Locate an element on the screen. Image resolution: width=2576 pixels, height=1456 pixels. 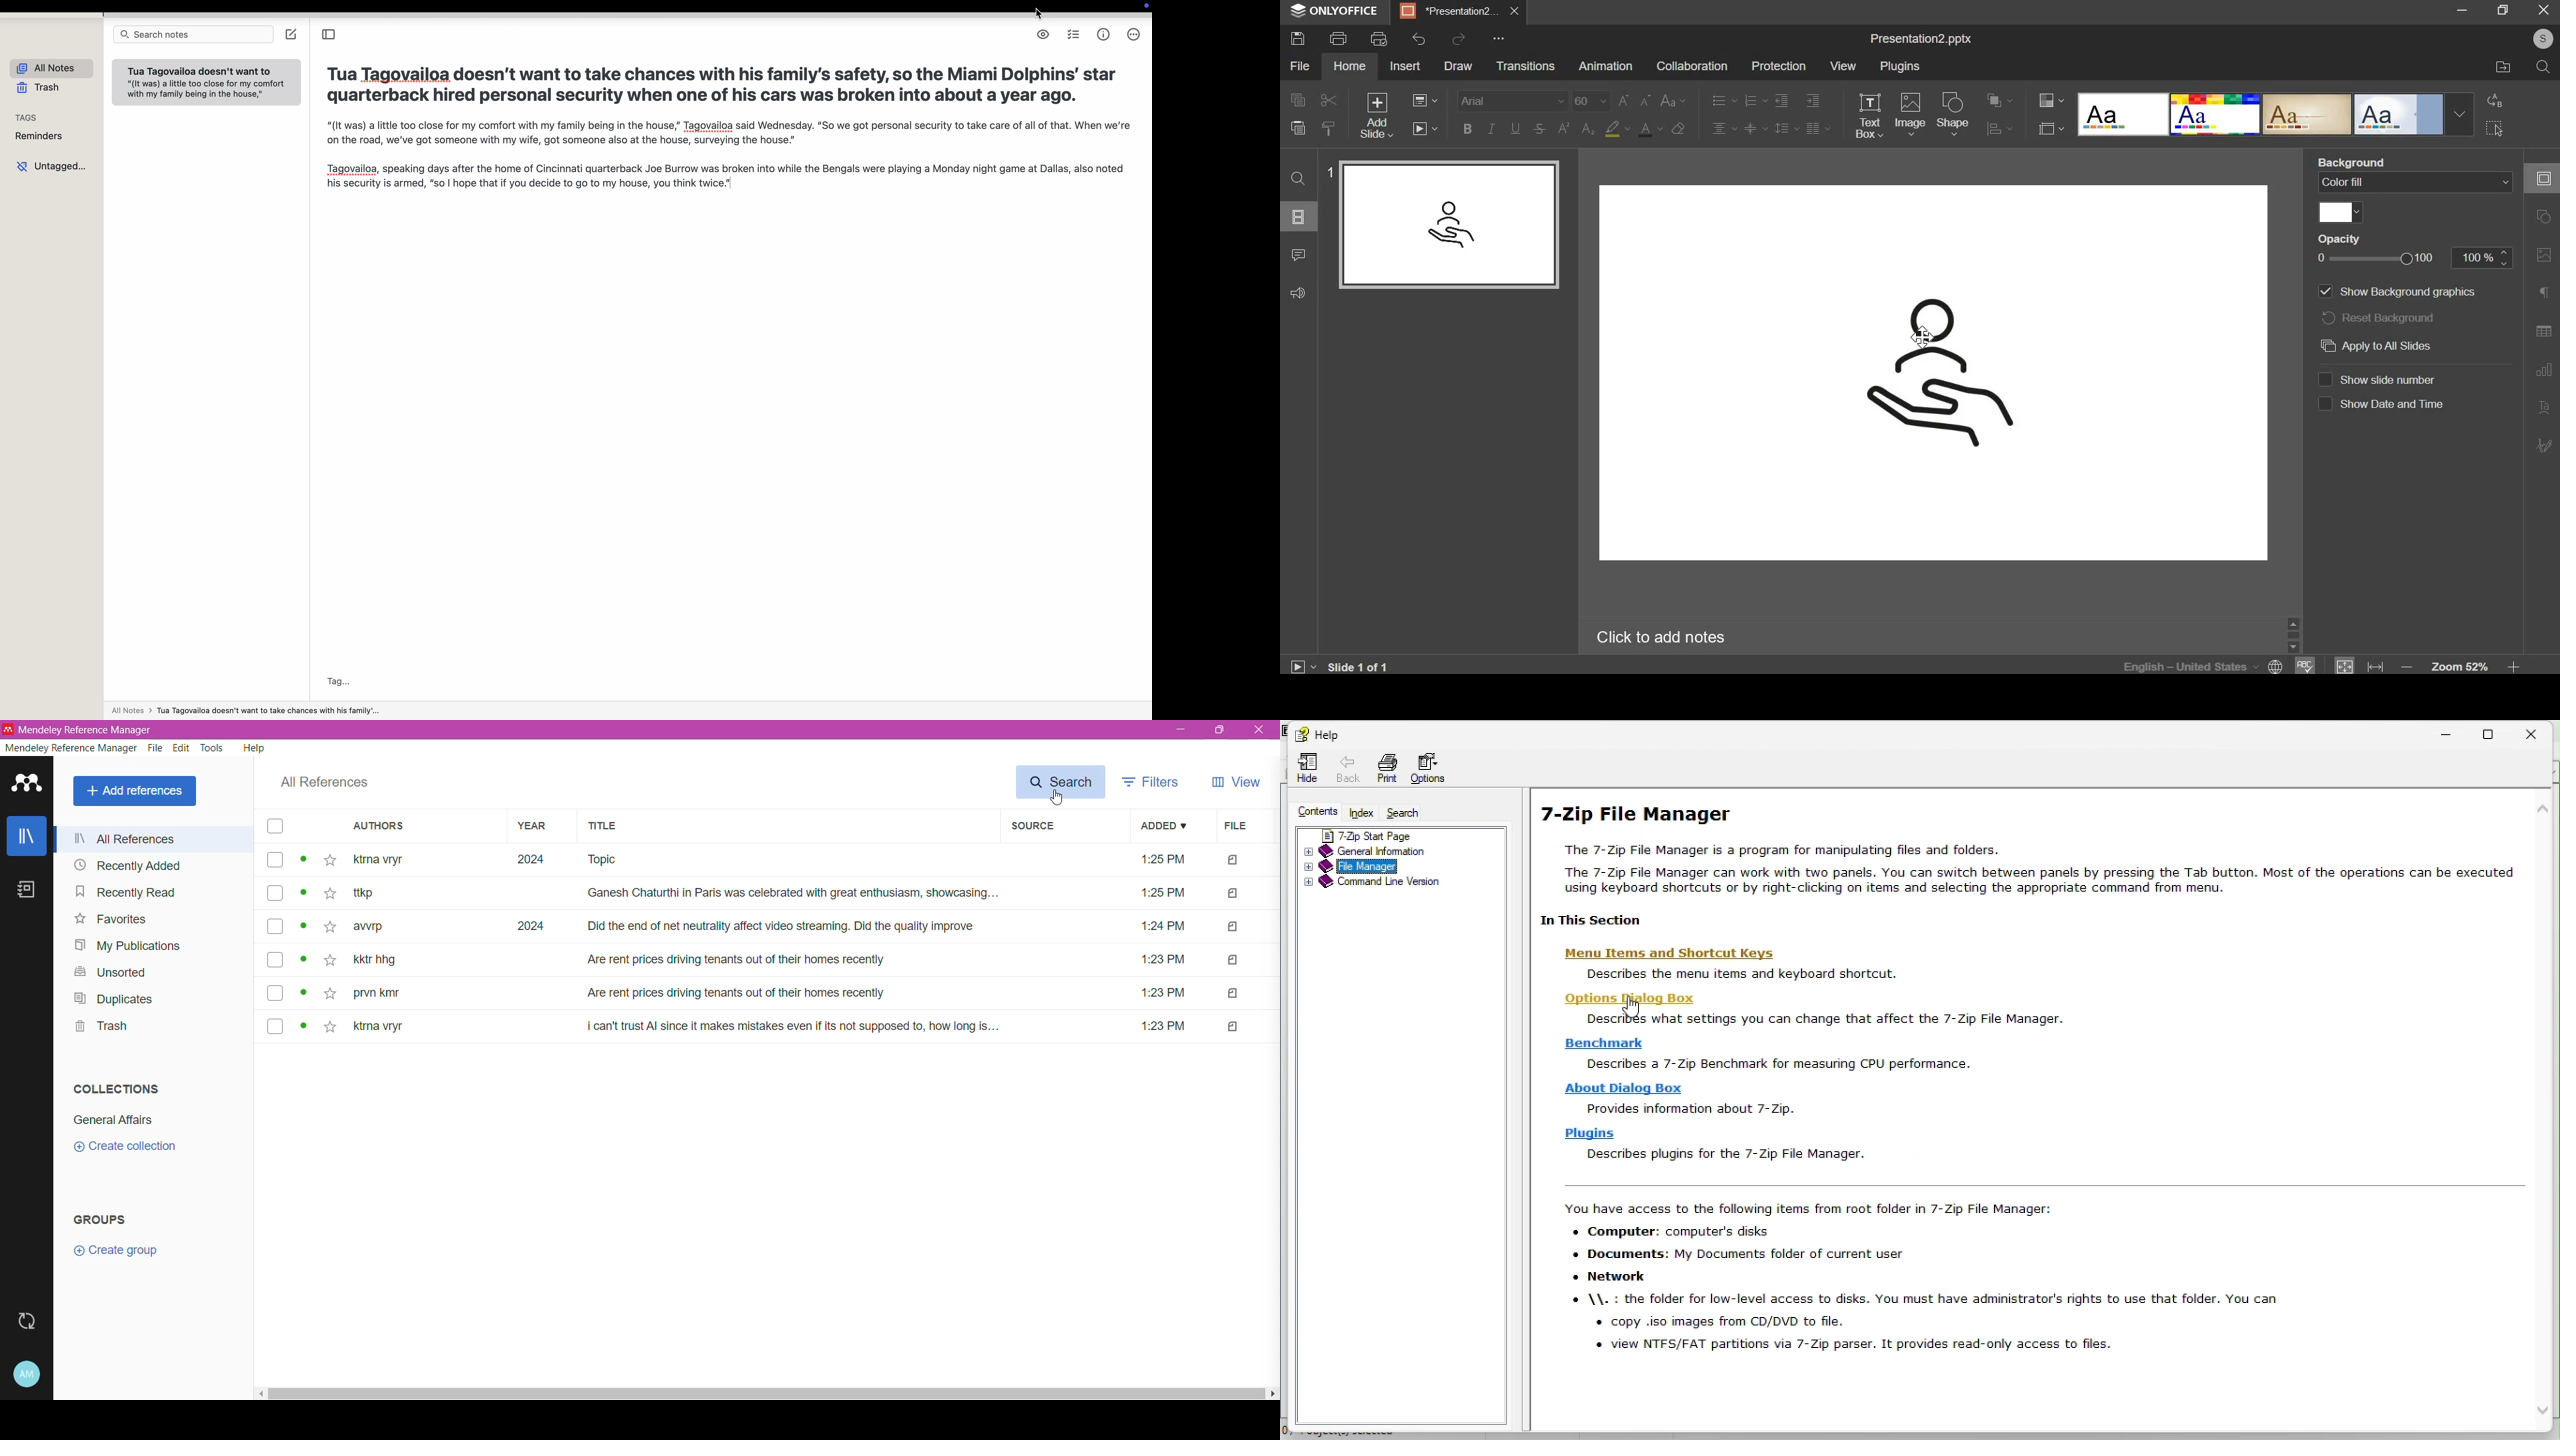
Search is located at coordinates (1407, 814).